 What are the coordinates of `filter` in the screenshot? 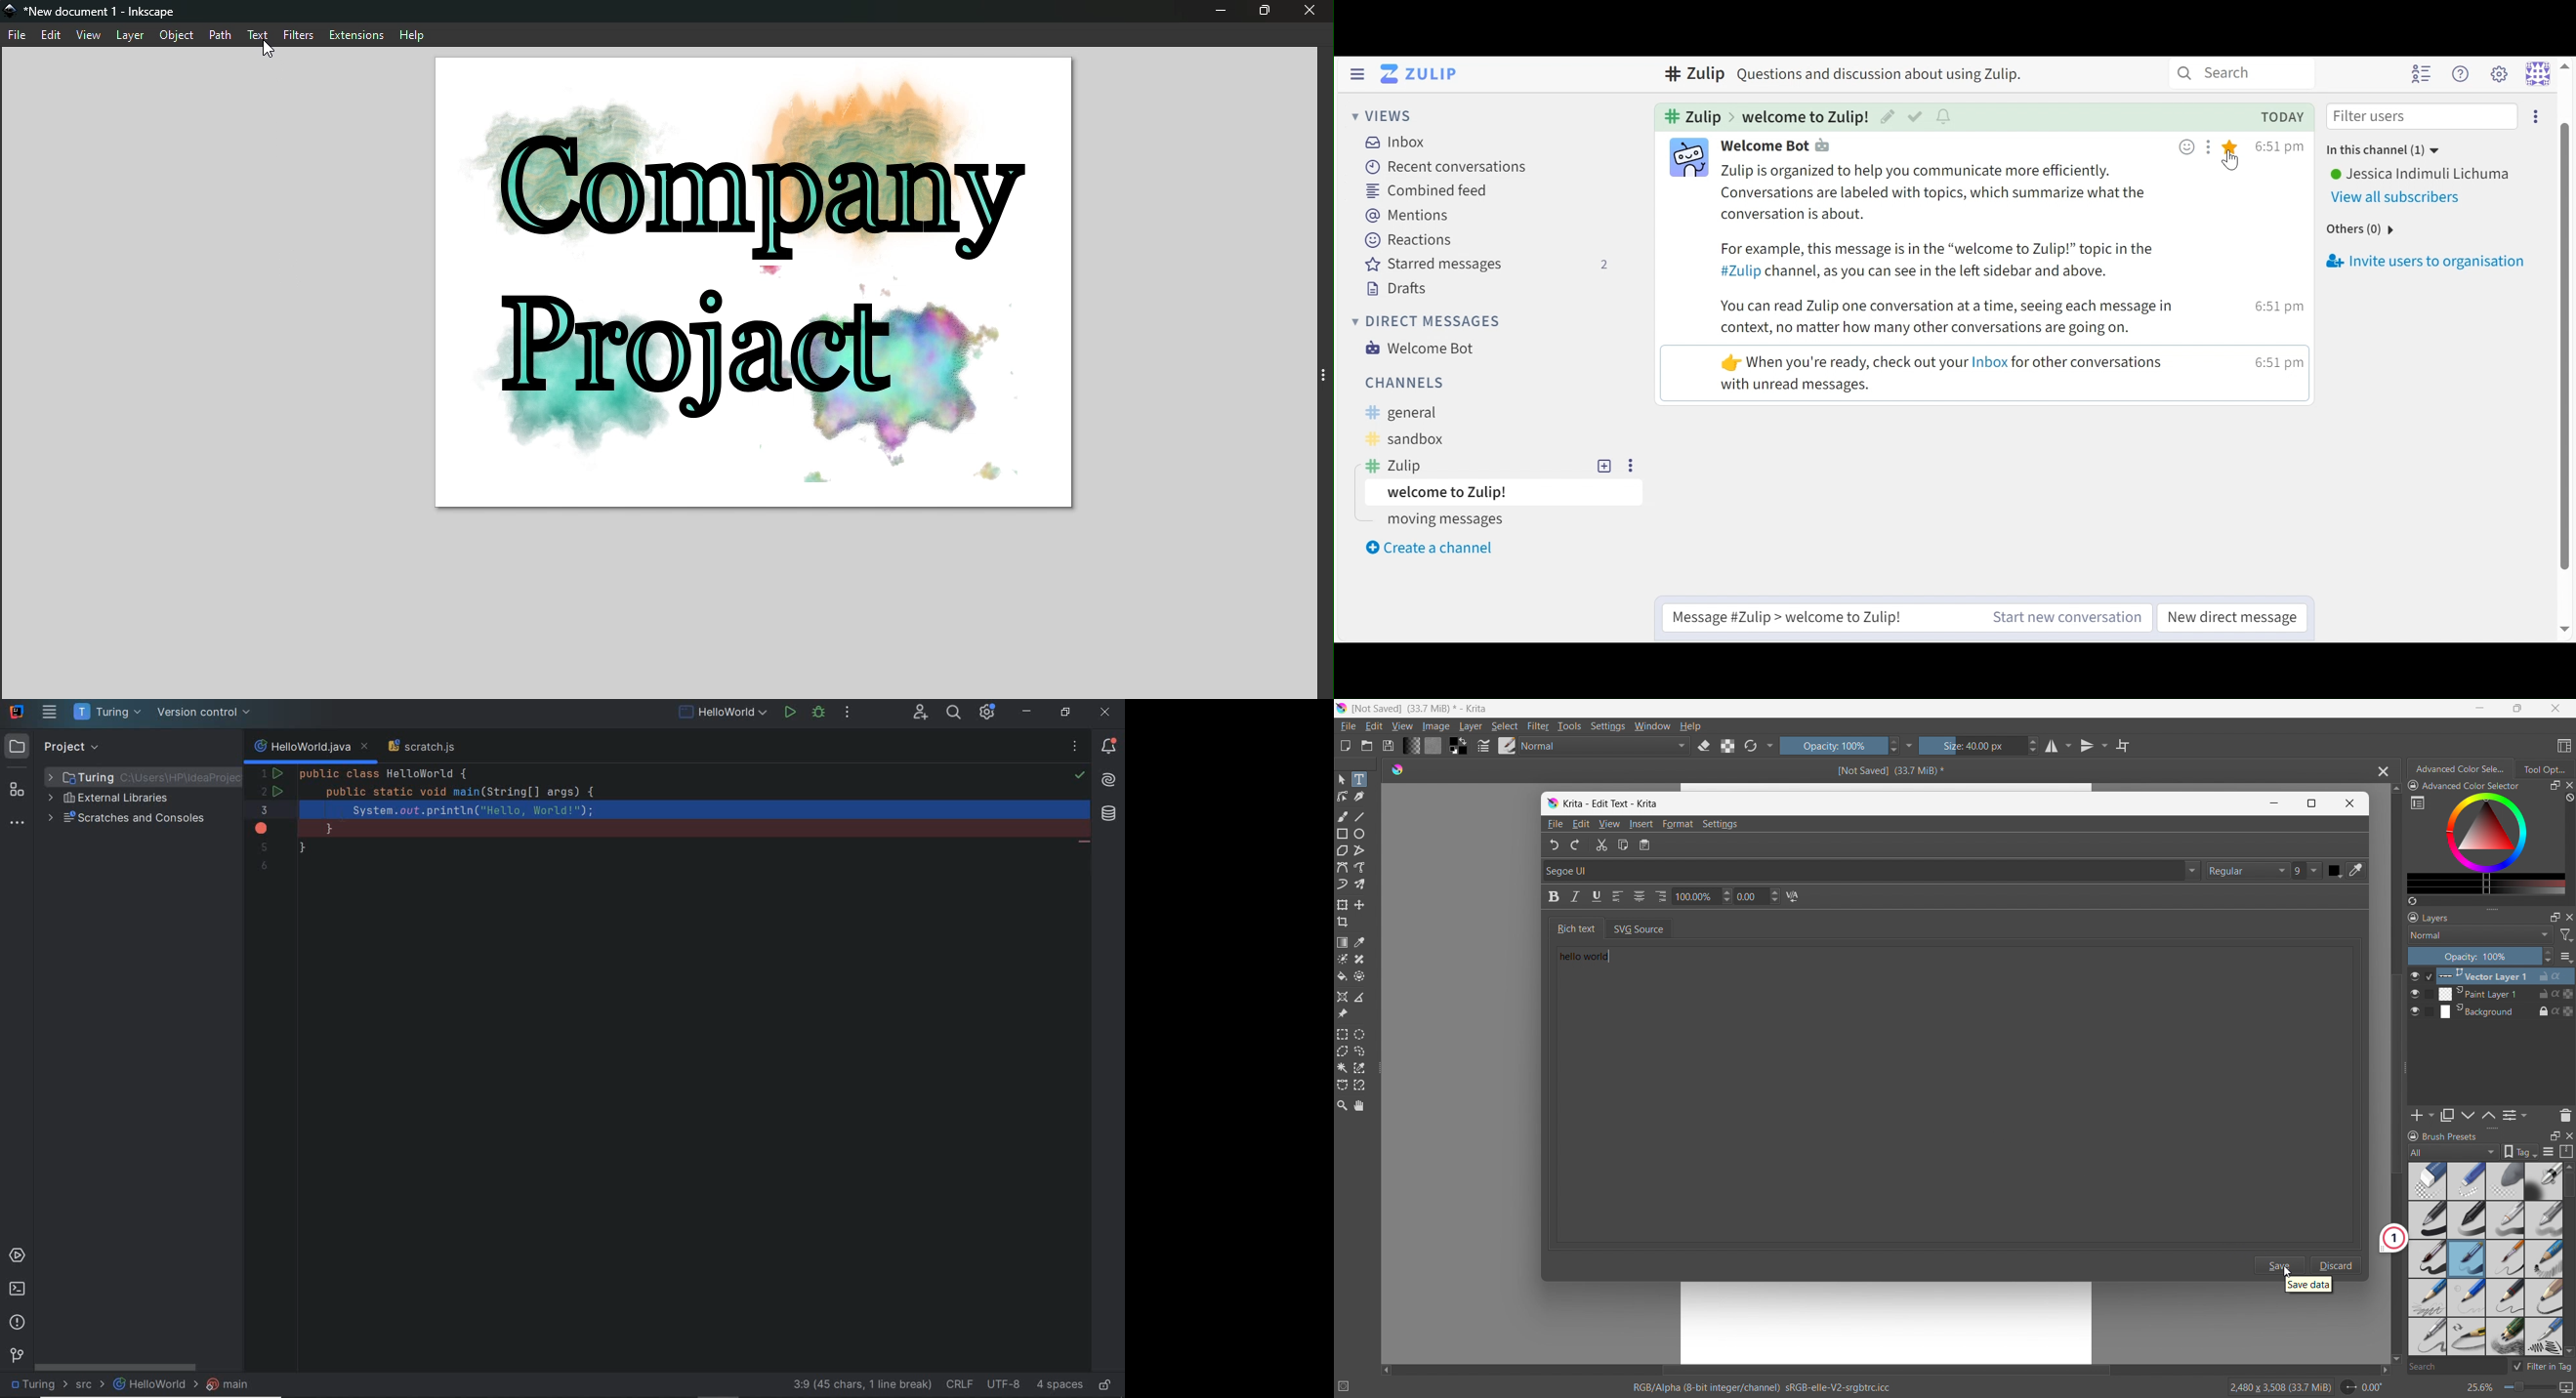 It's located at (1538, 726).